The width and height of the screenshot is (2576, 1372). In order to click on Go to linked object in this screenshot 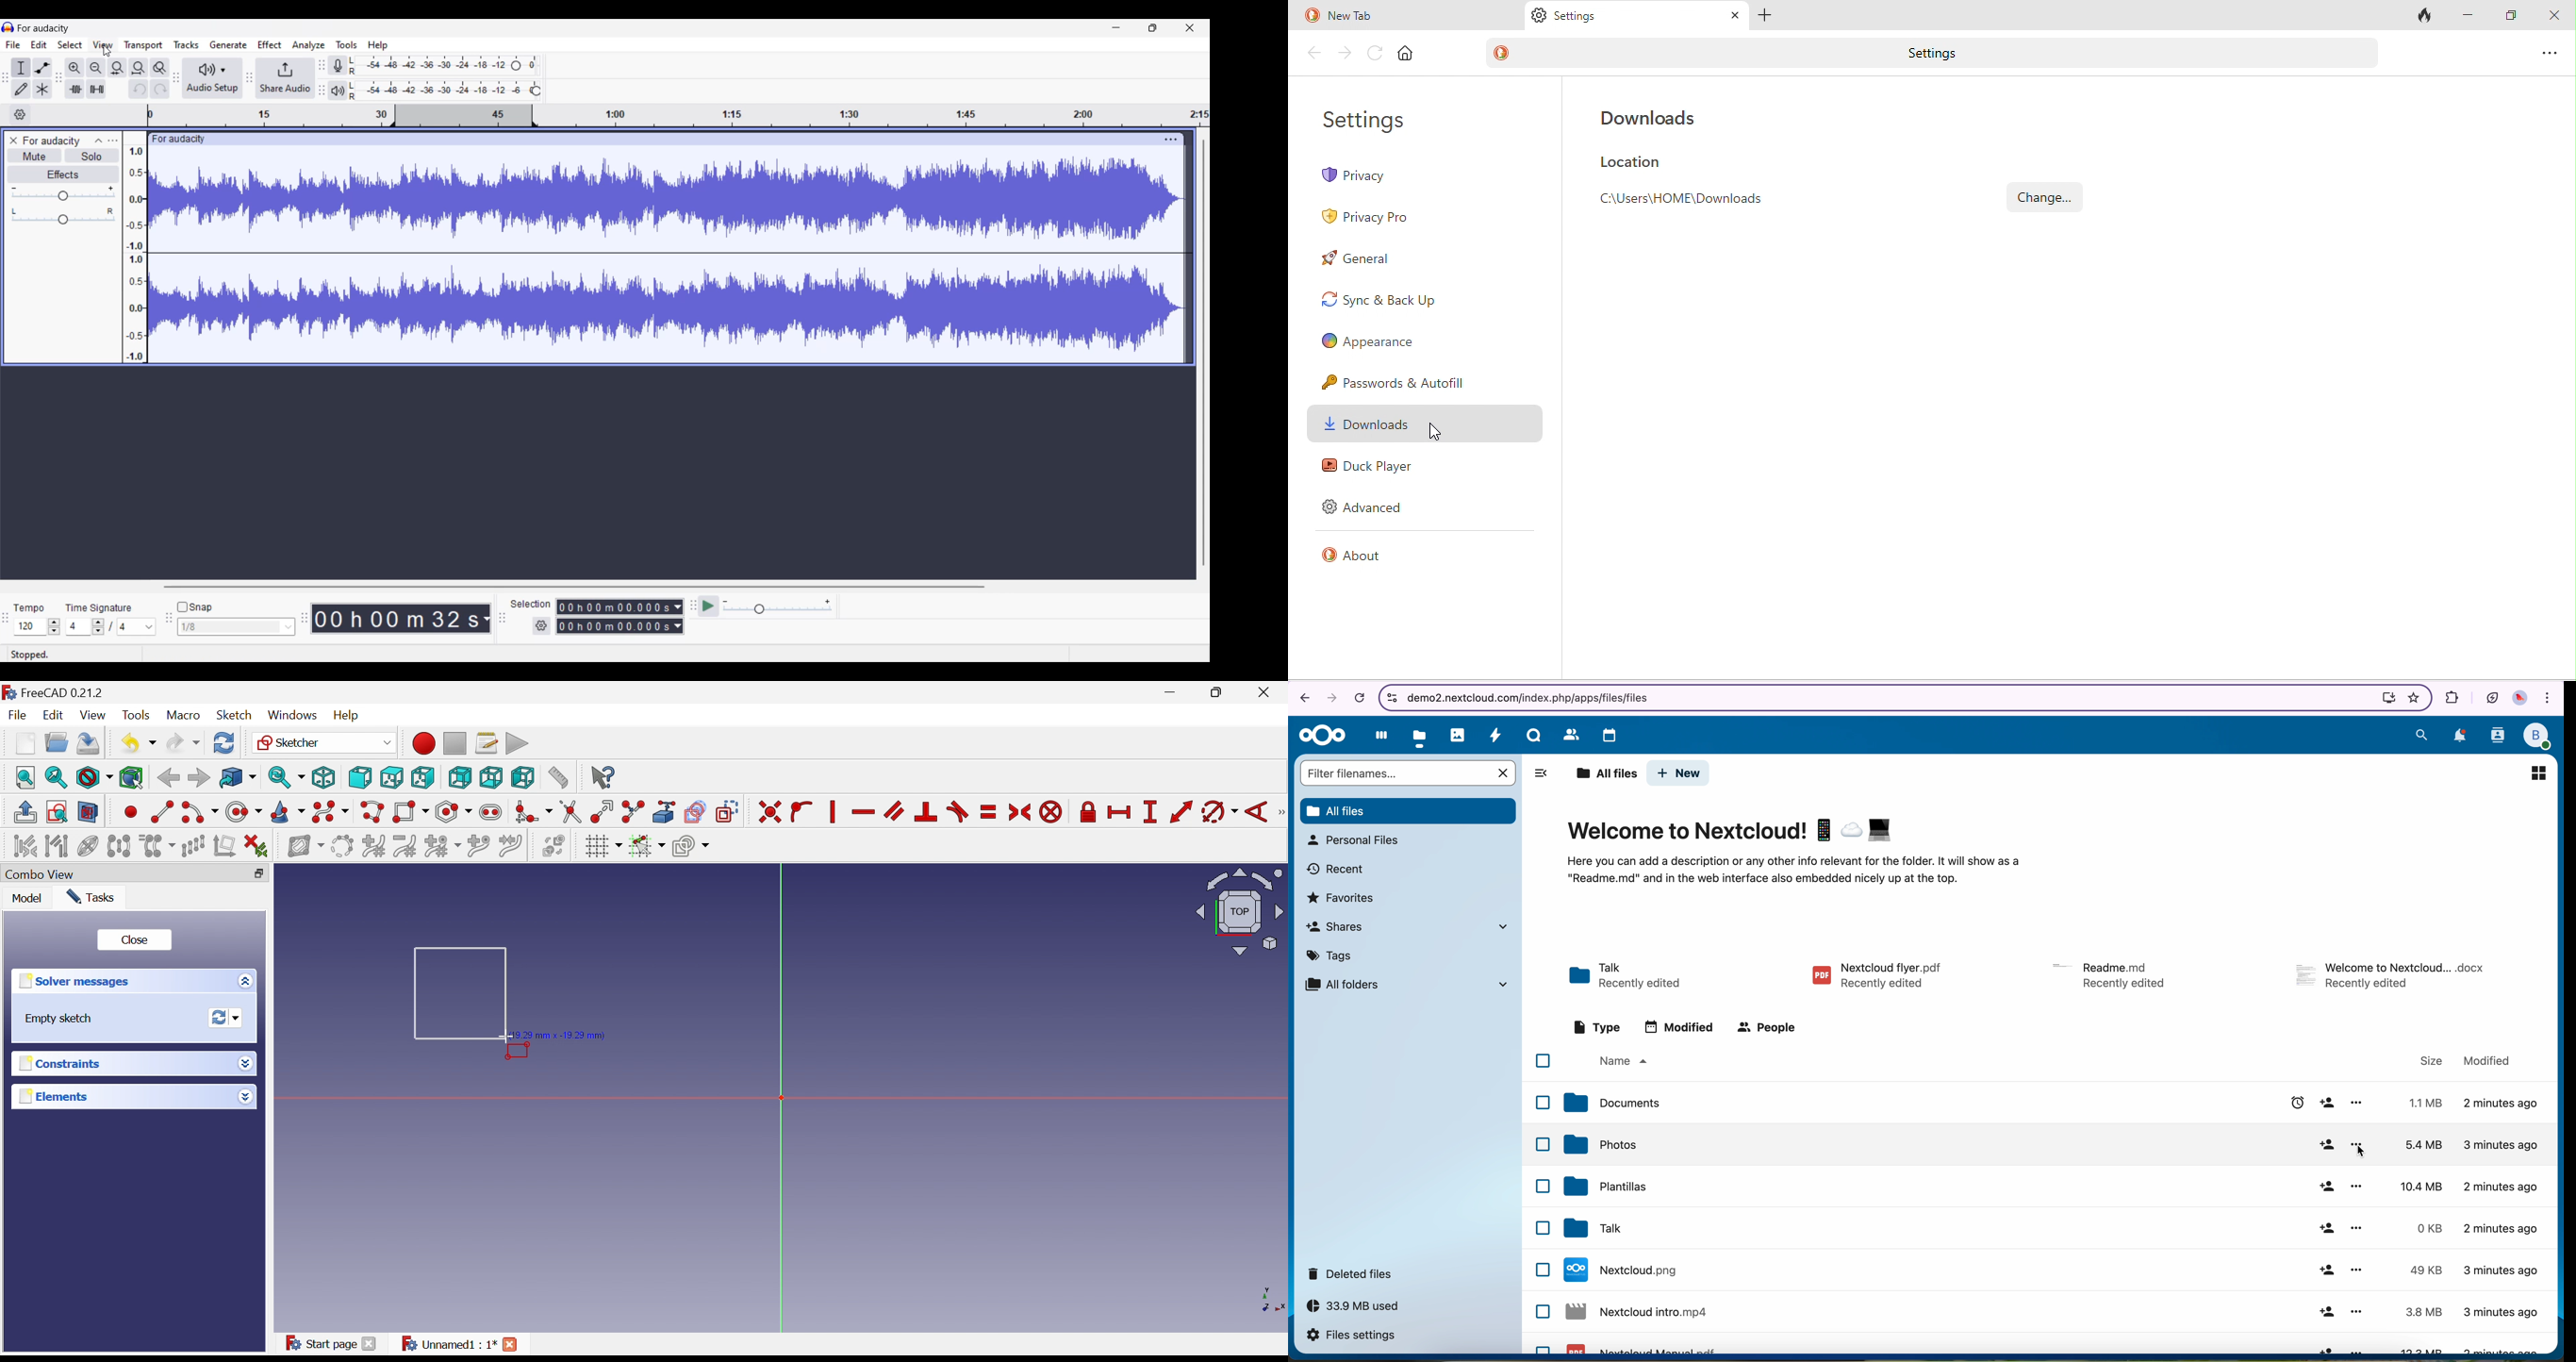, I will do `click(237, 778)`.